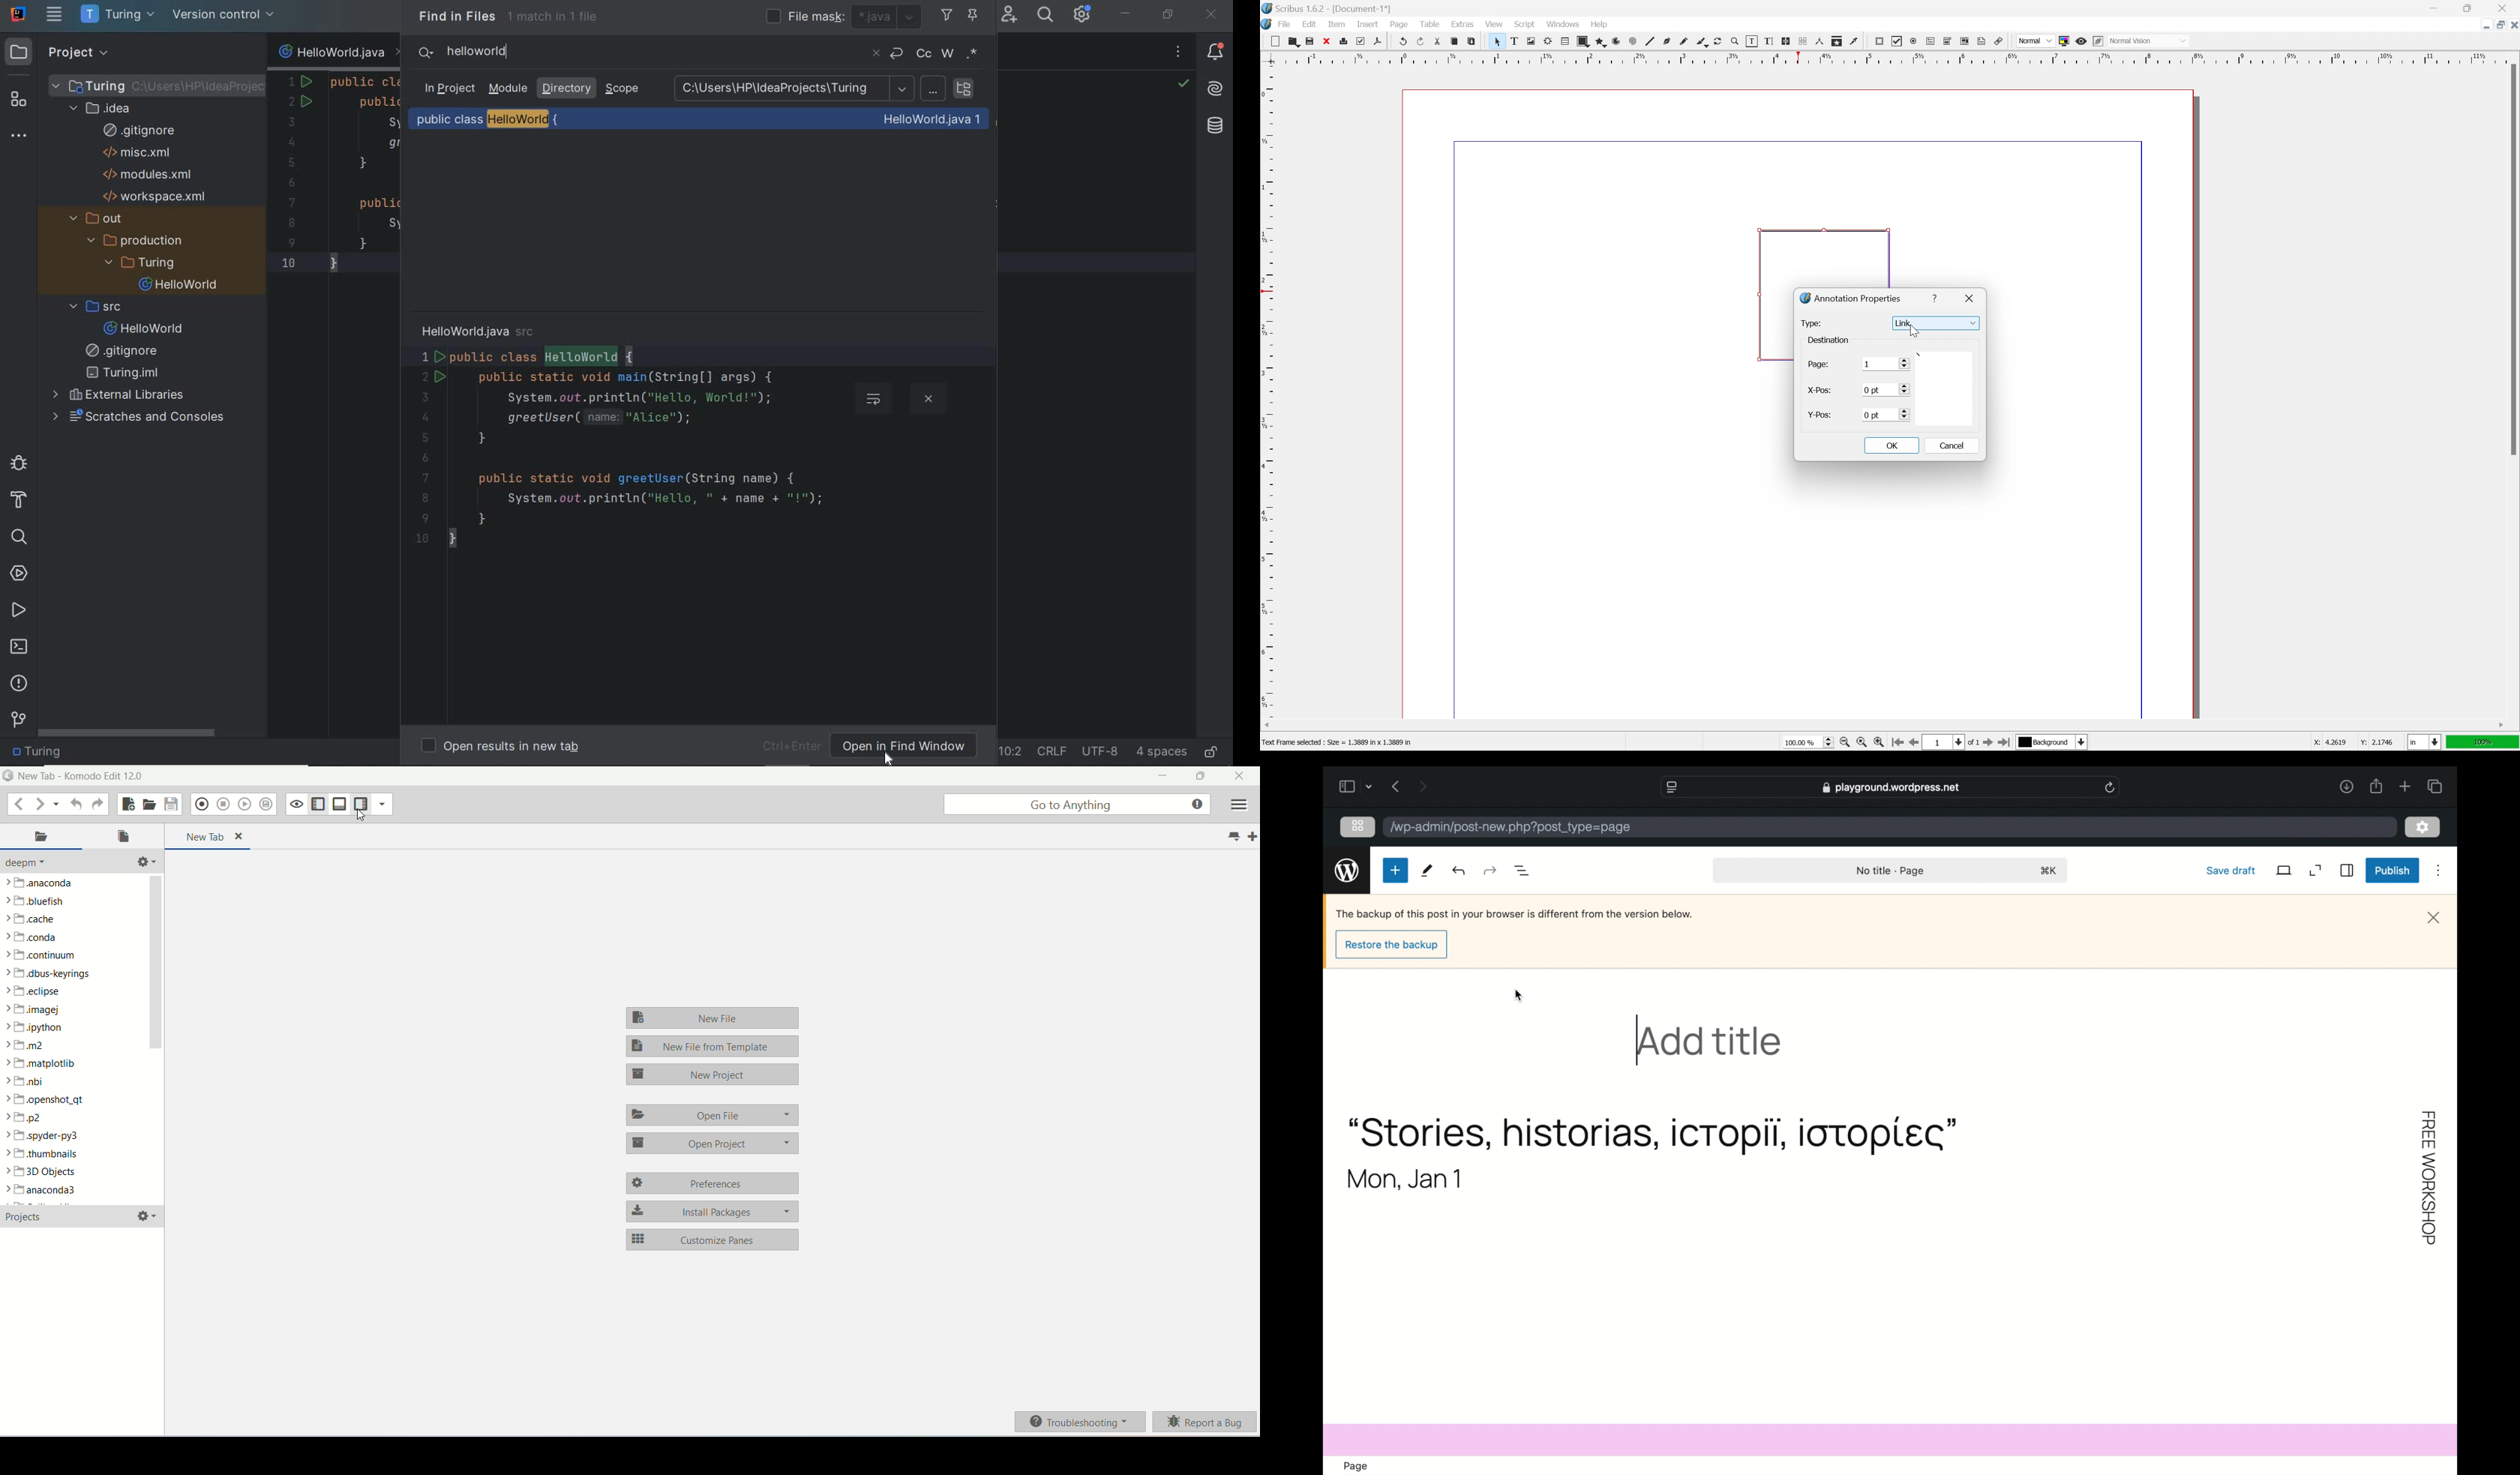 The width and height of the screenshot is (2520, 1484). I want to click on gitignore, so click(144, 130).